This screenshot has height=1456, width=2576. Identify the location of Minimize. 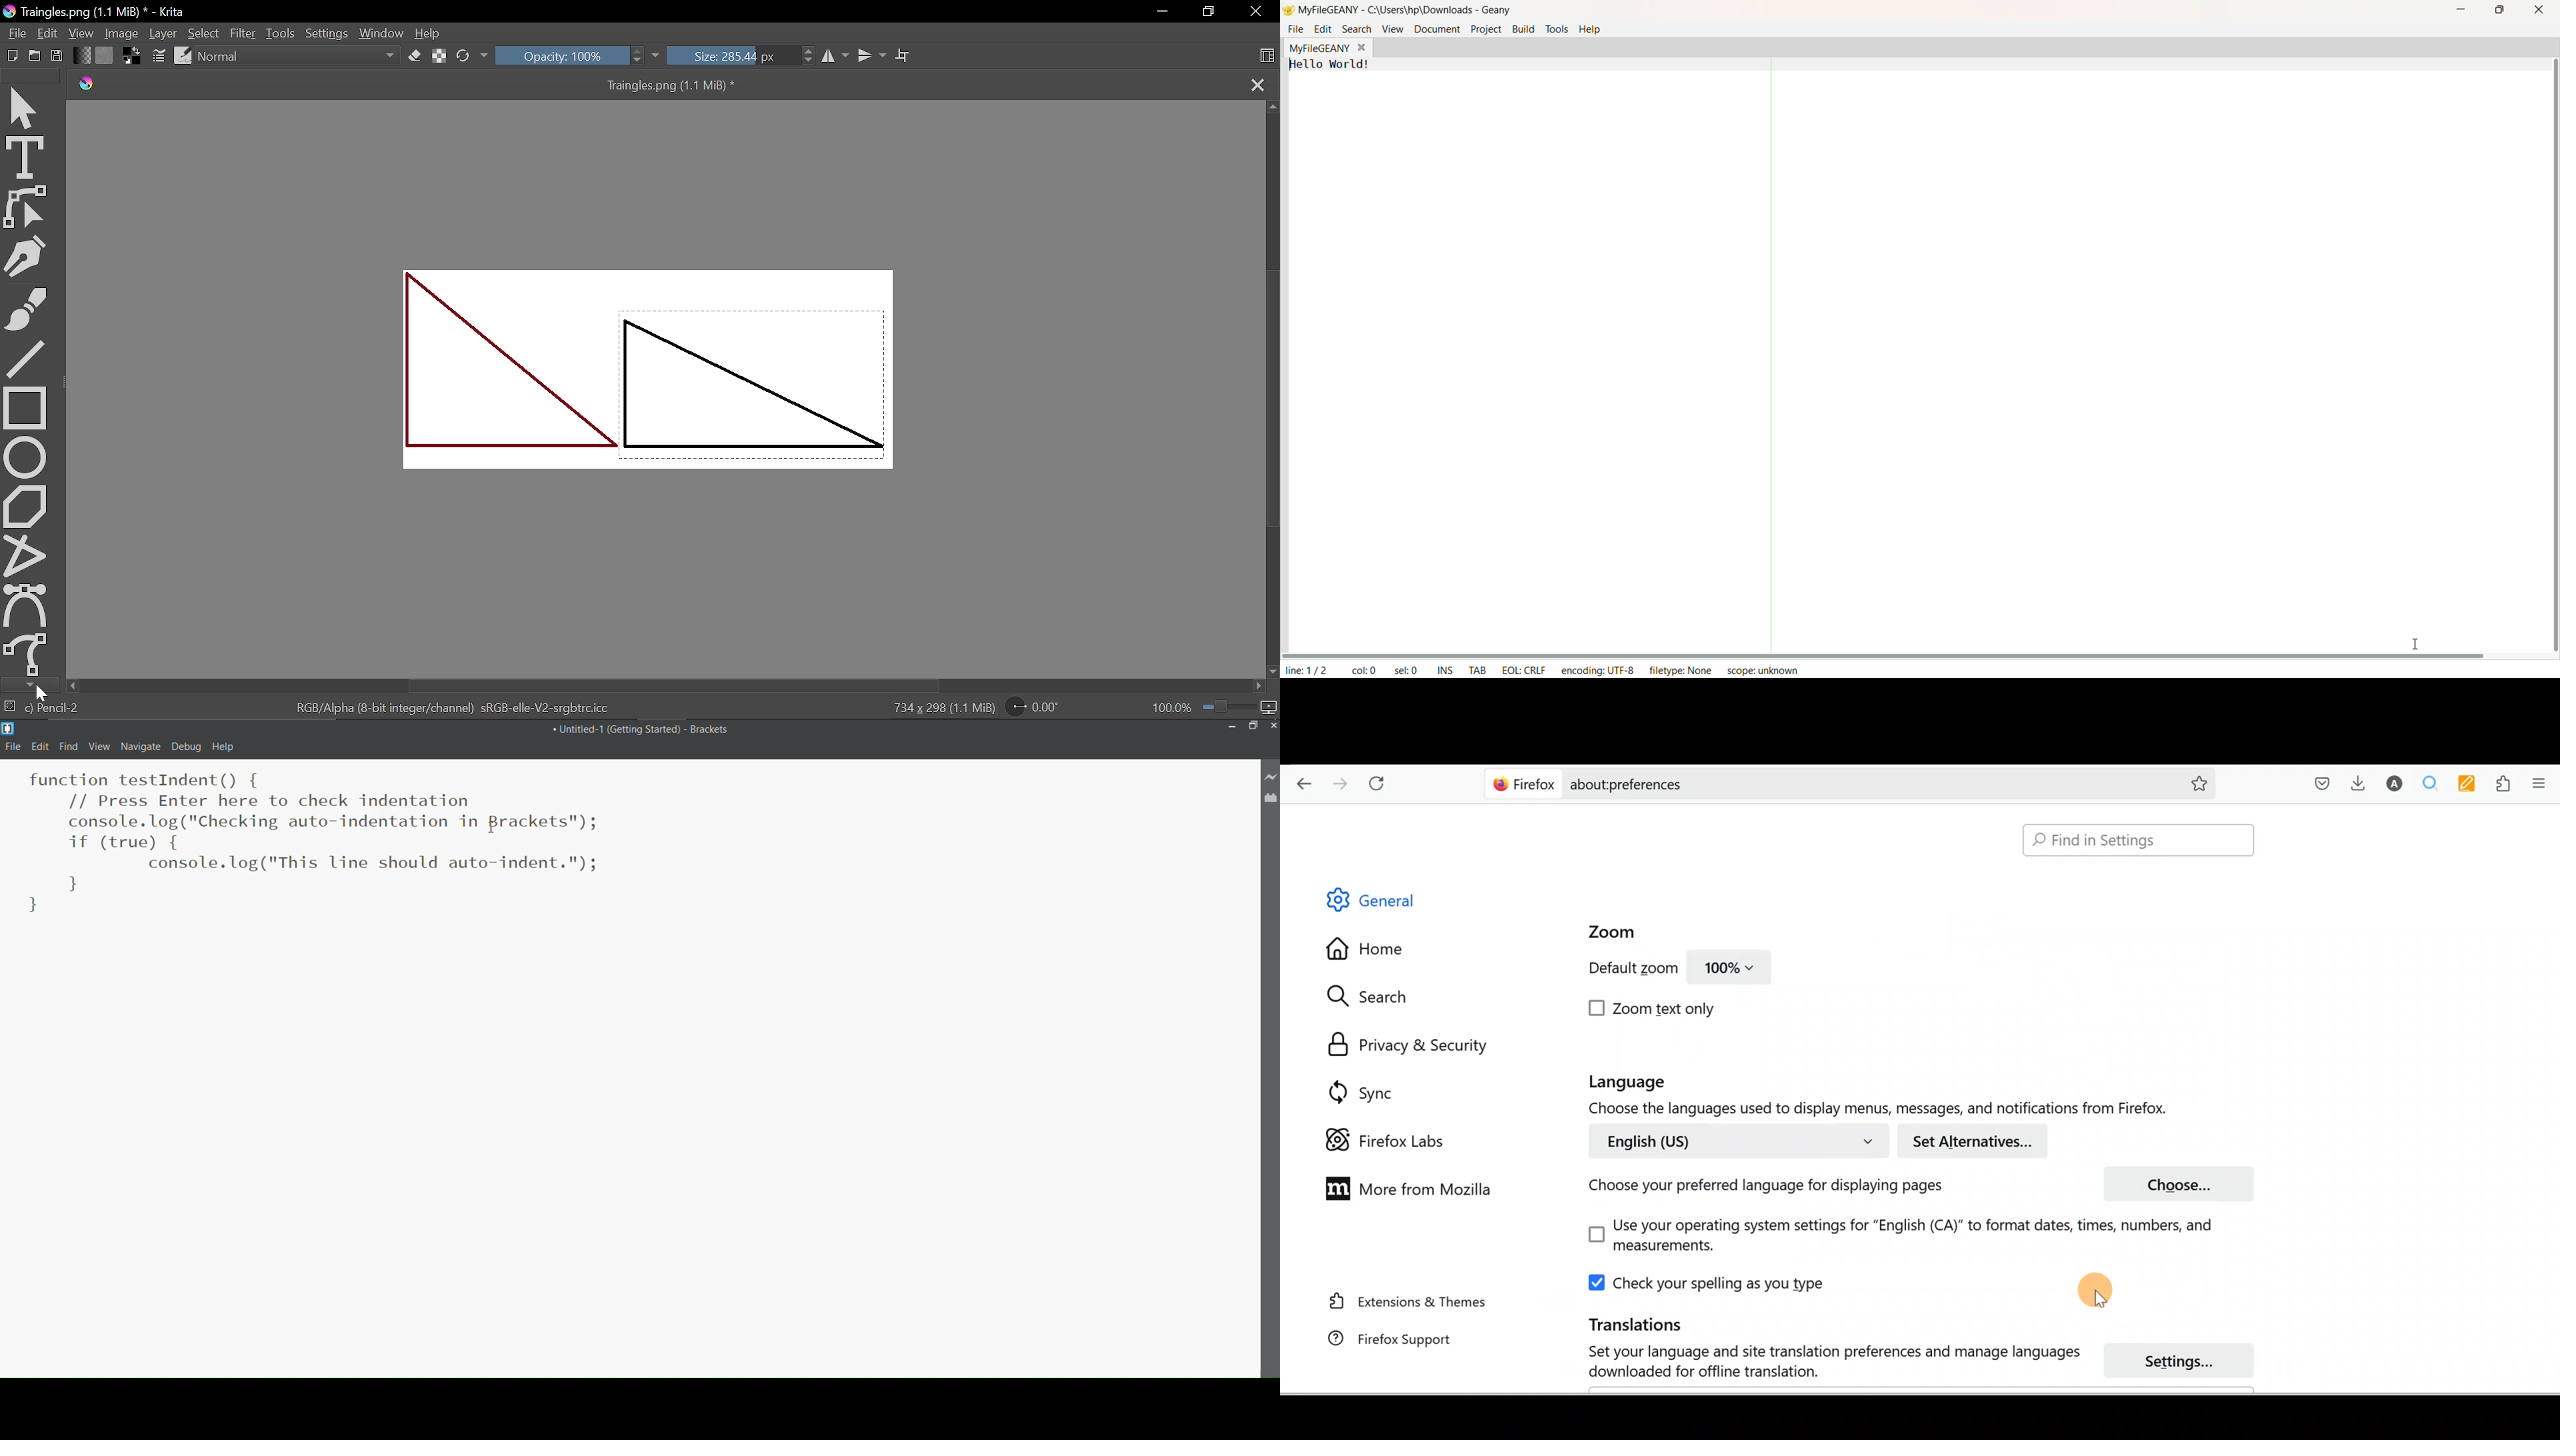
(1158, 11).